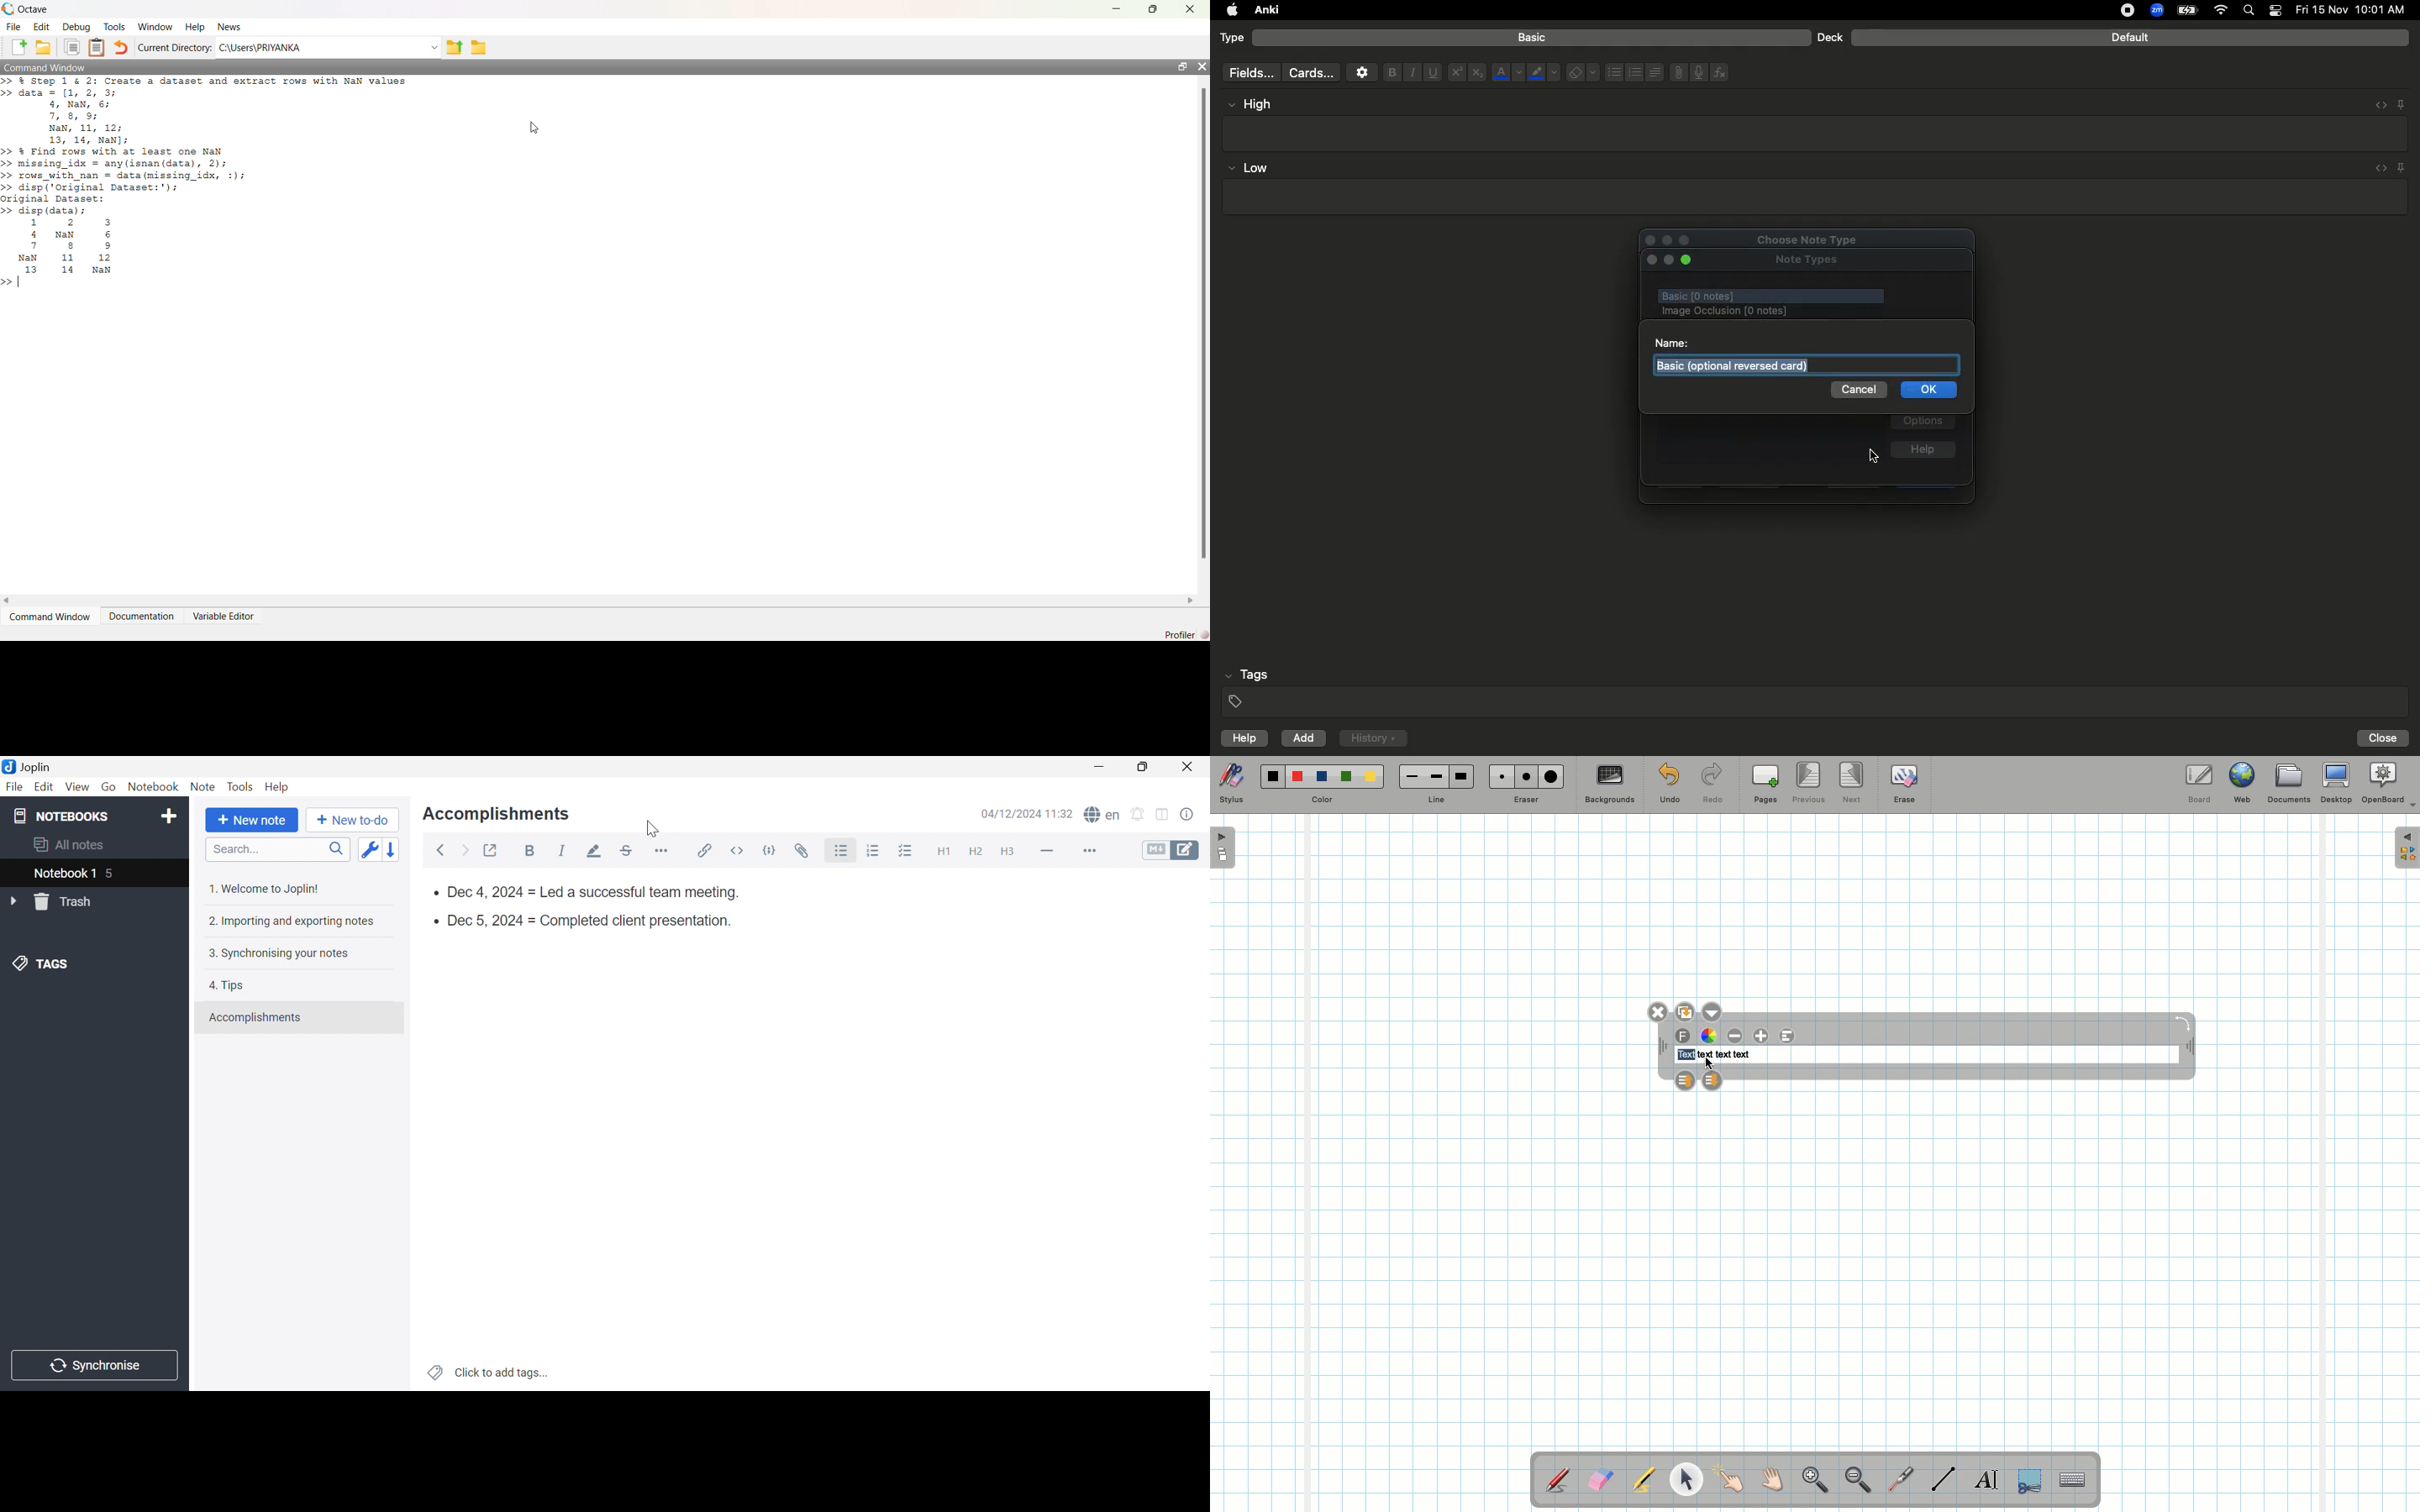  I want to click on Marker, so click(1544, 74).